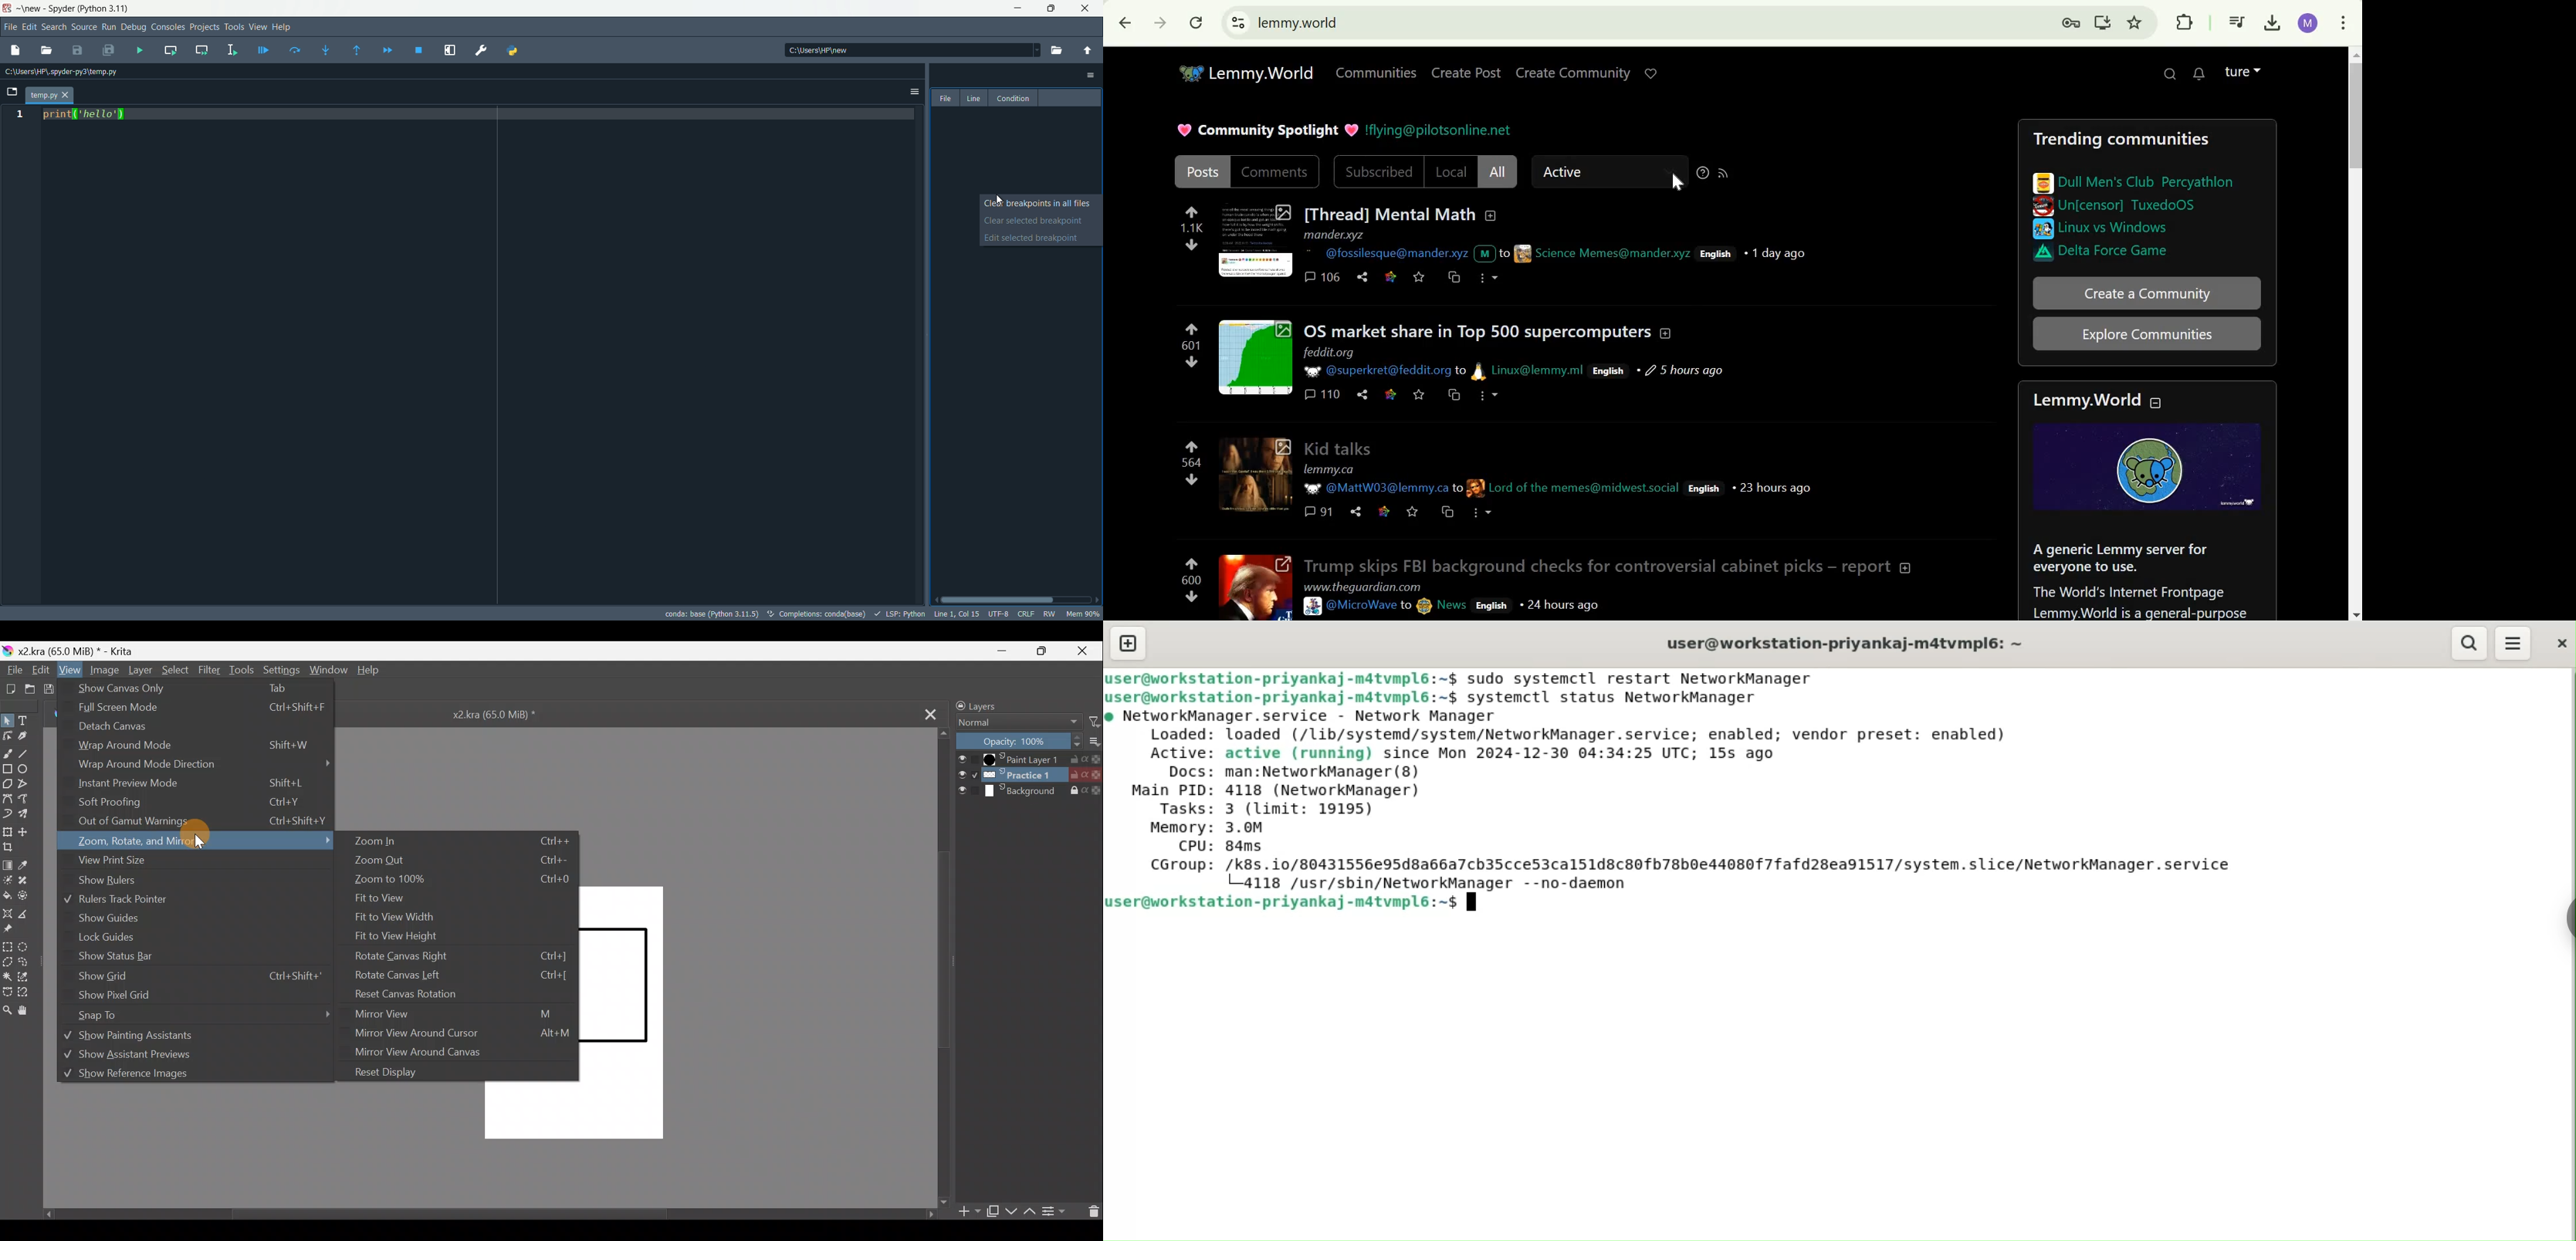 Image resolution: width=2576 pixels, height=1260 pixels. Describe the element at coordinates (1032, 1211) in the screenshot. I see `Move layer/mask up` at that location.